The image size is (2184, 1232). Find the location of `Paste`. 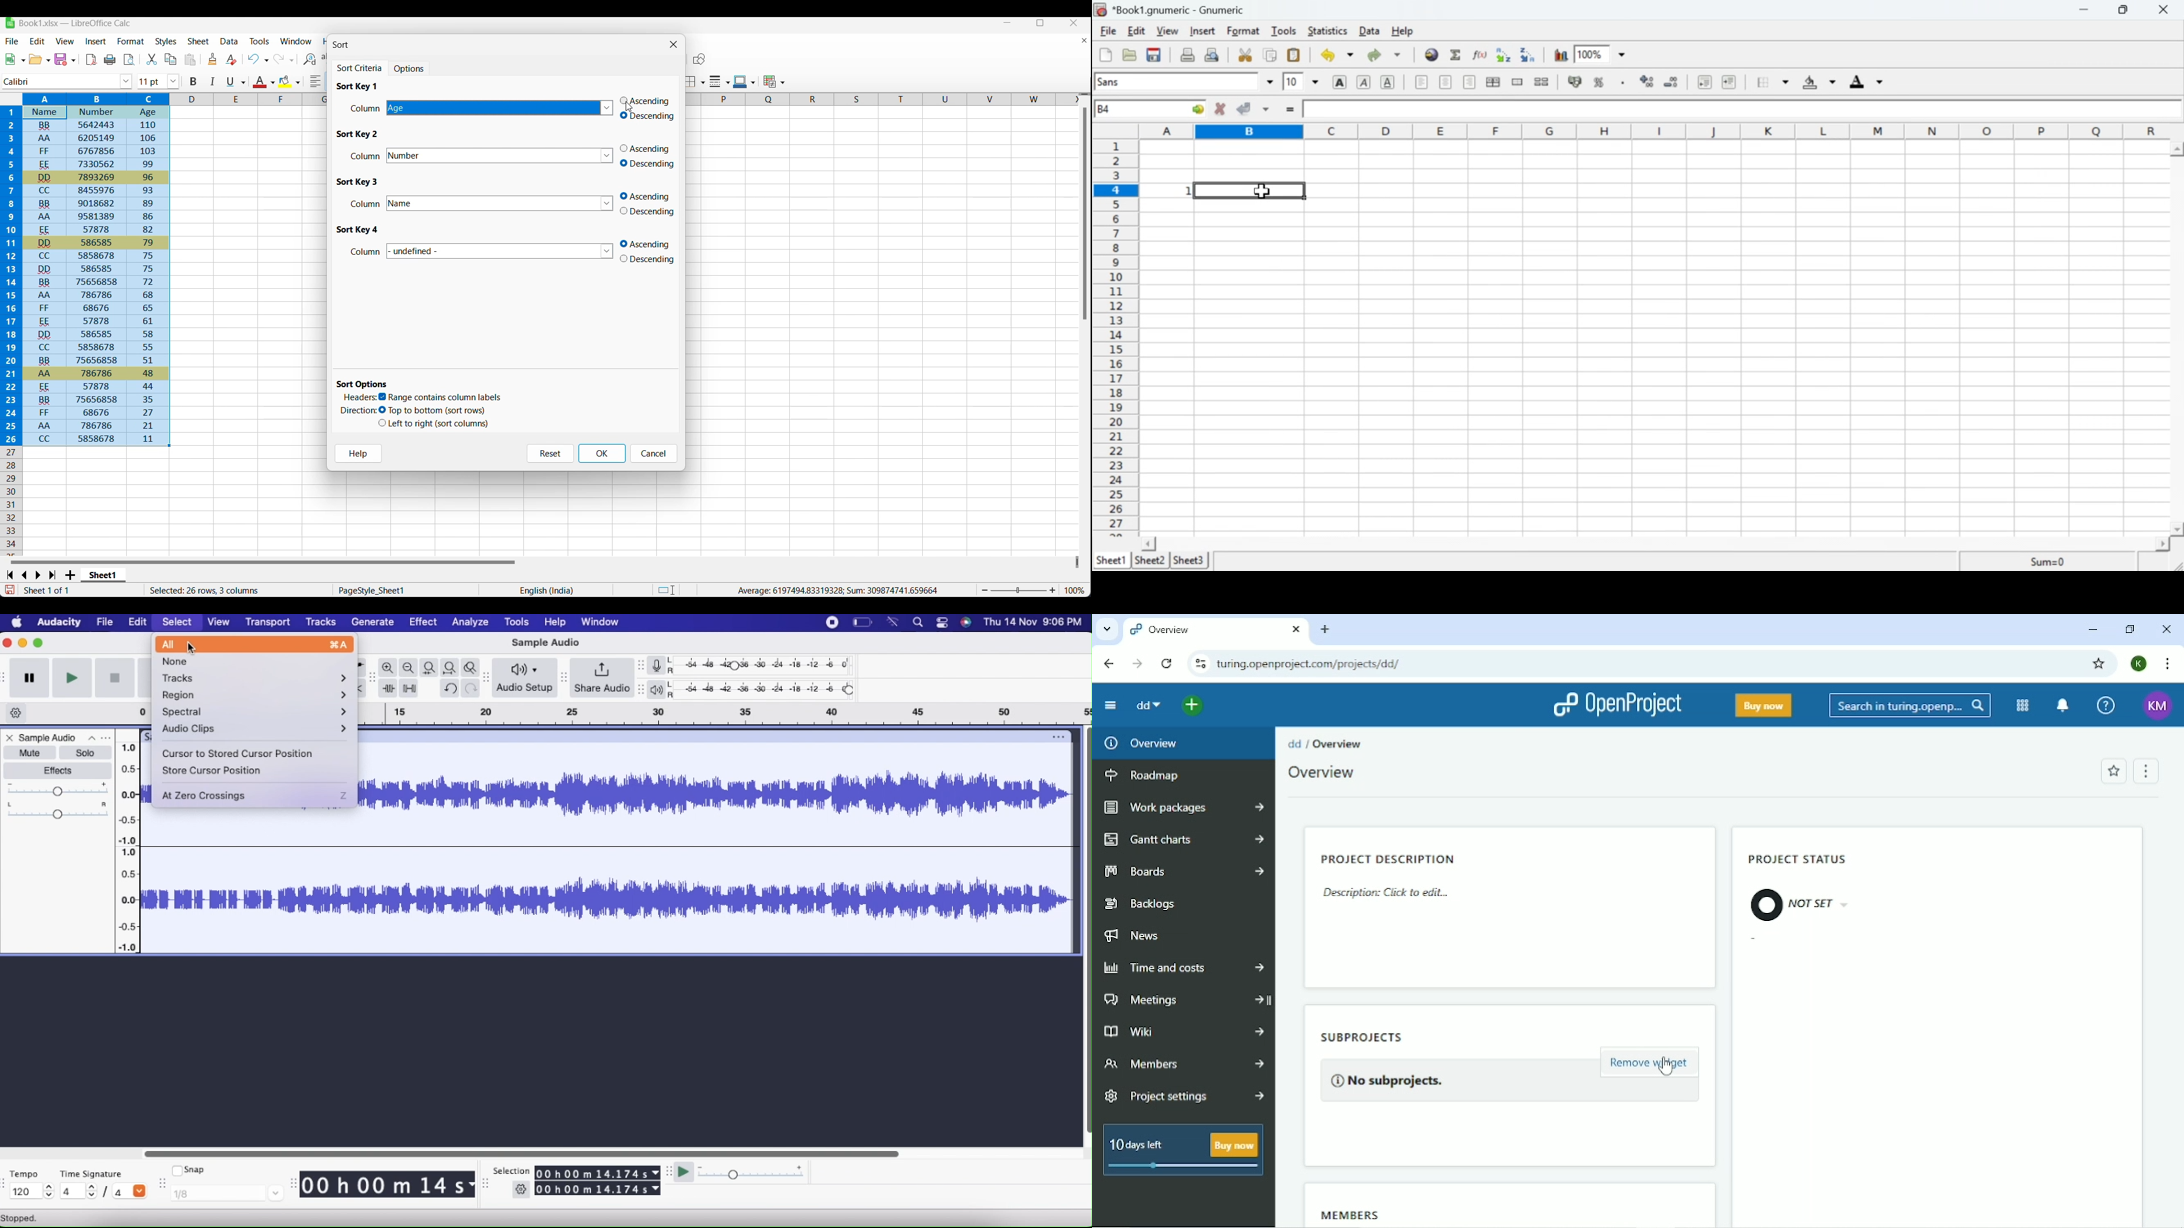

Paste is located at coordinates (190, 59).